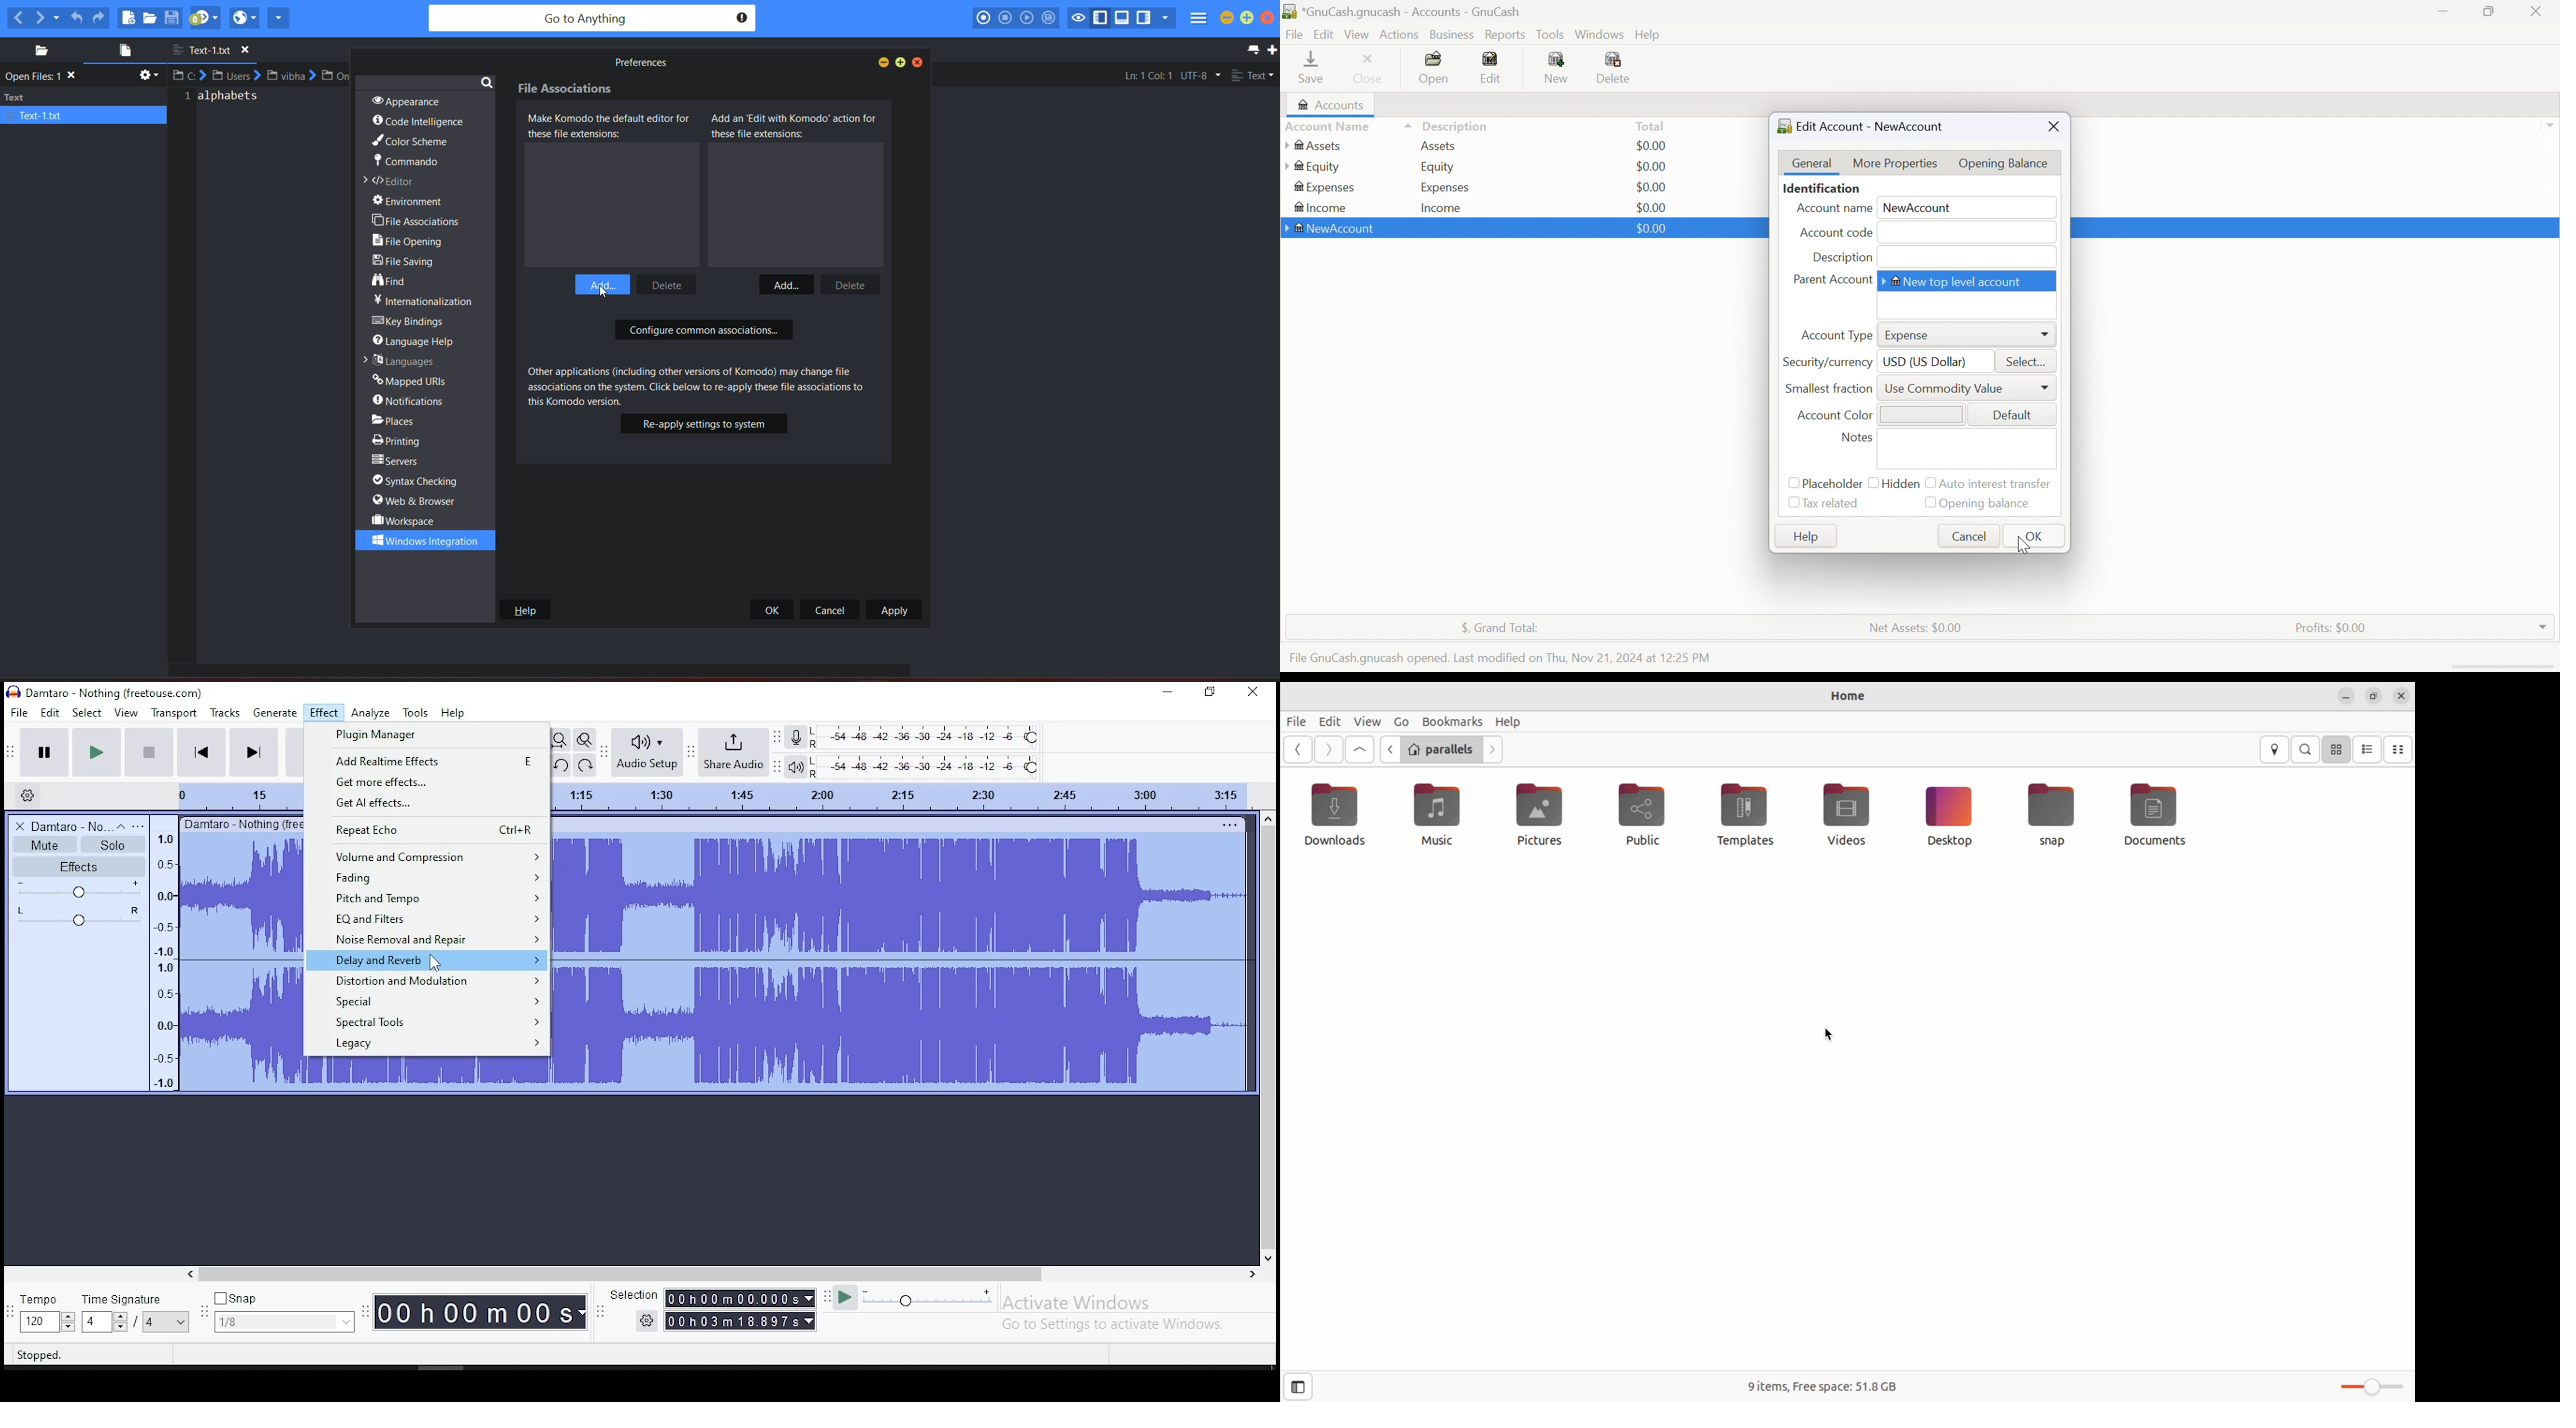  What do you see at coordinates (1650, 167) in the screenshot?
I see `$0.00` at bounding box center [1650, 167].